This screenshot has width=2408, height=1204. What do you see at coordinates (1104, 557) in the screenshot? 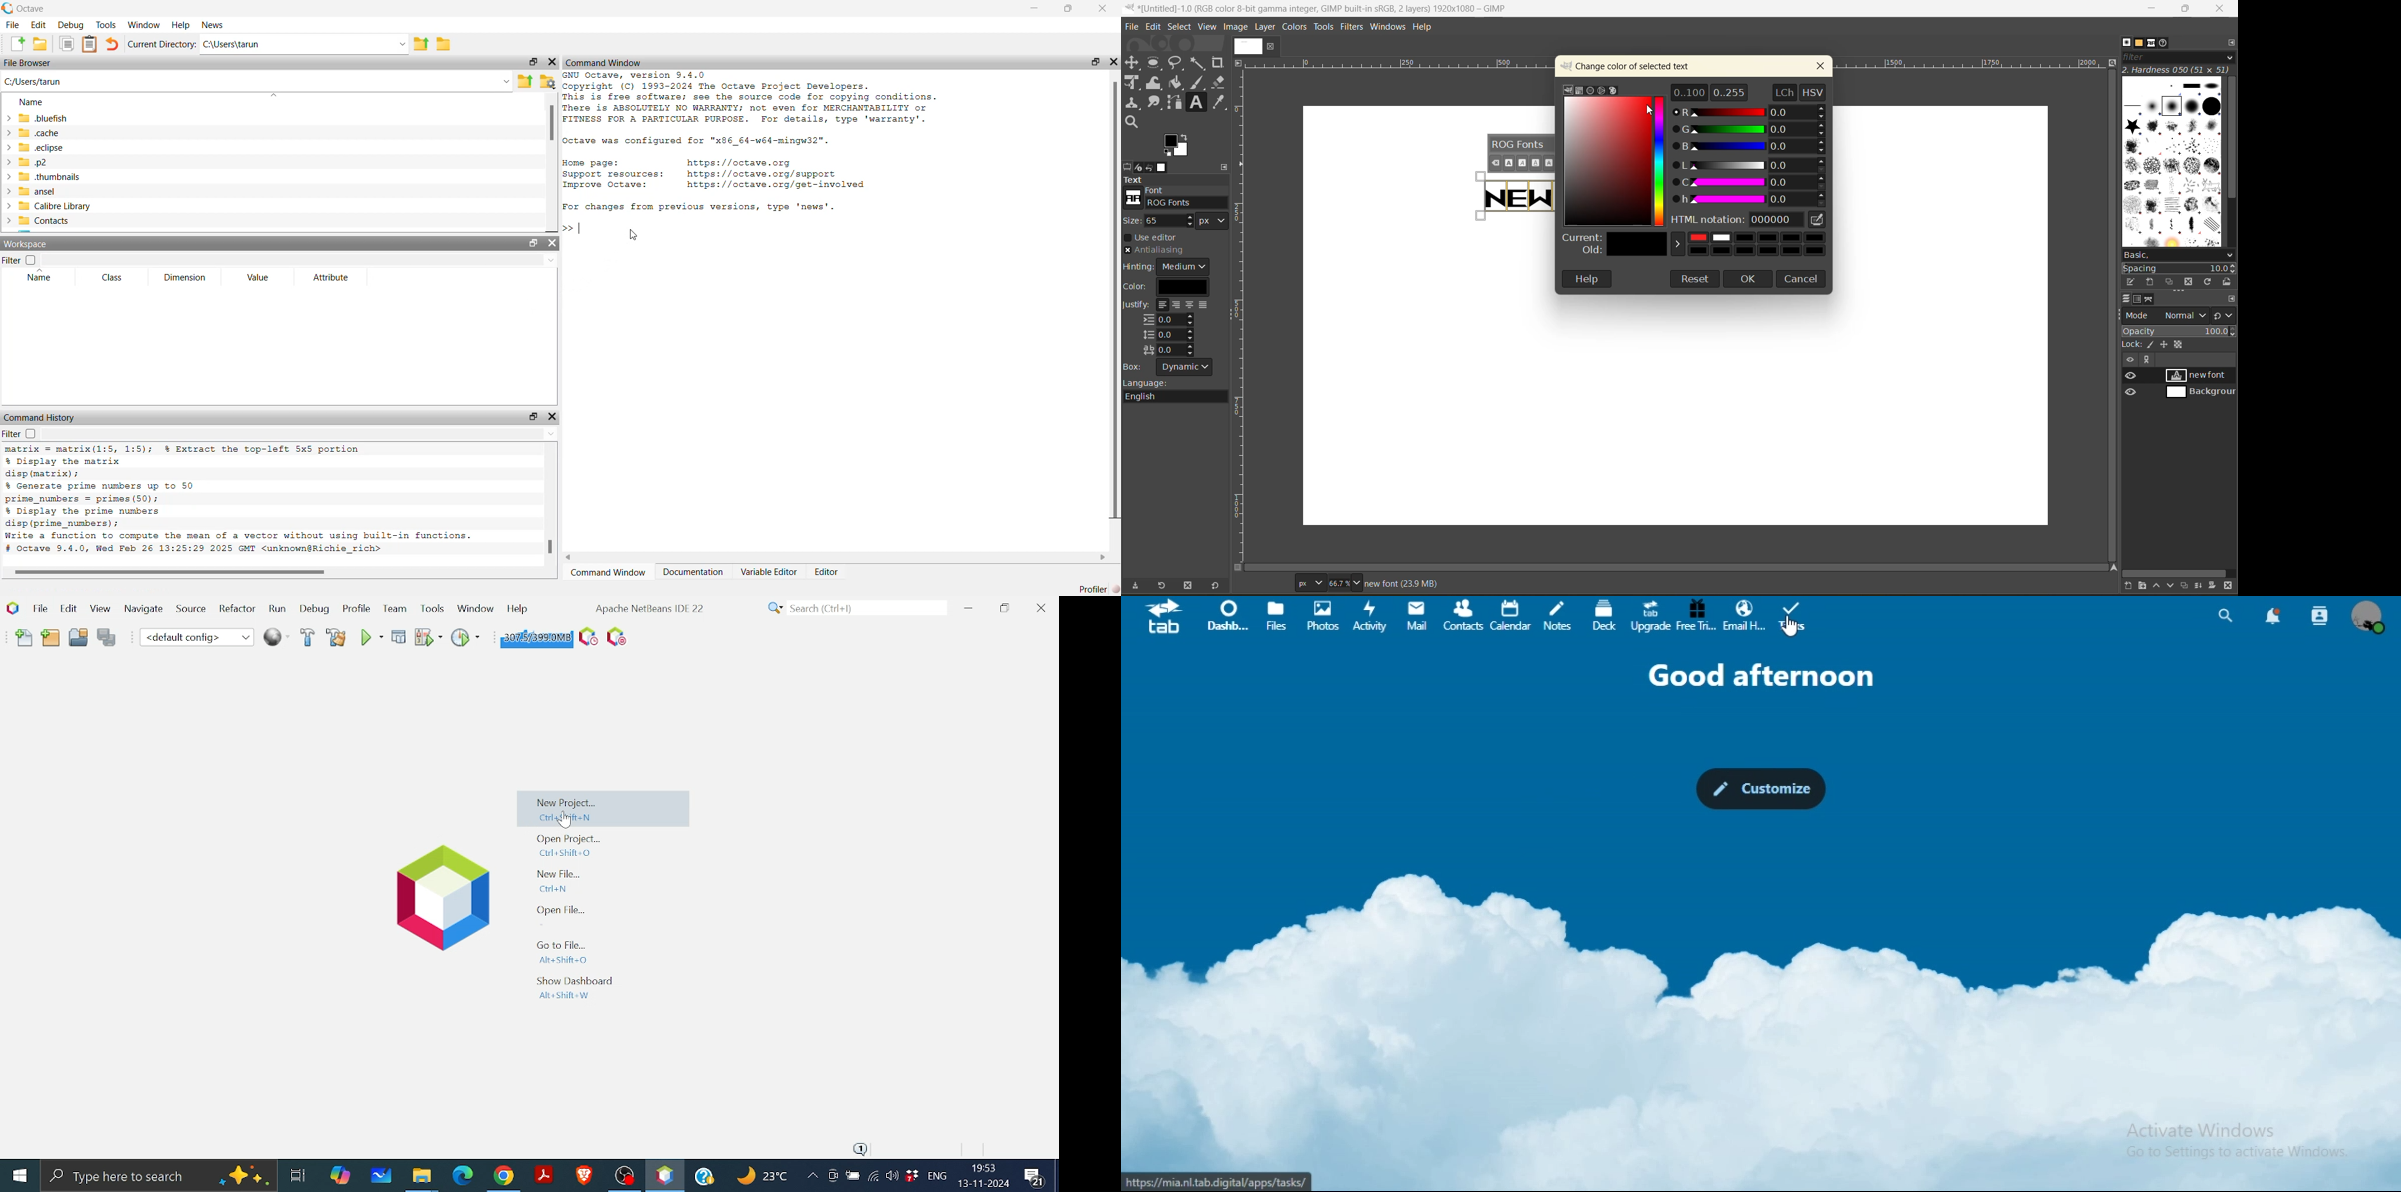
I see `scroll right` at bounding box center [1104, 557].